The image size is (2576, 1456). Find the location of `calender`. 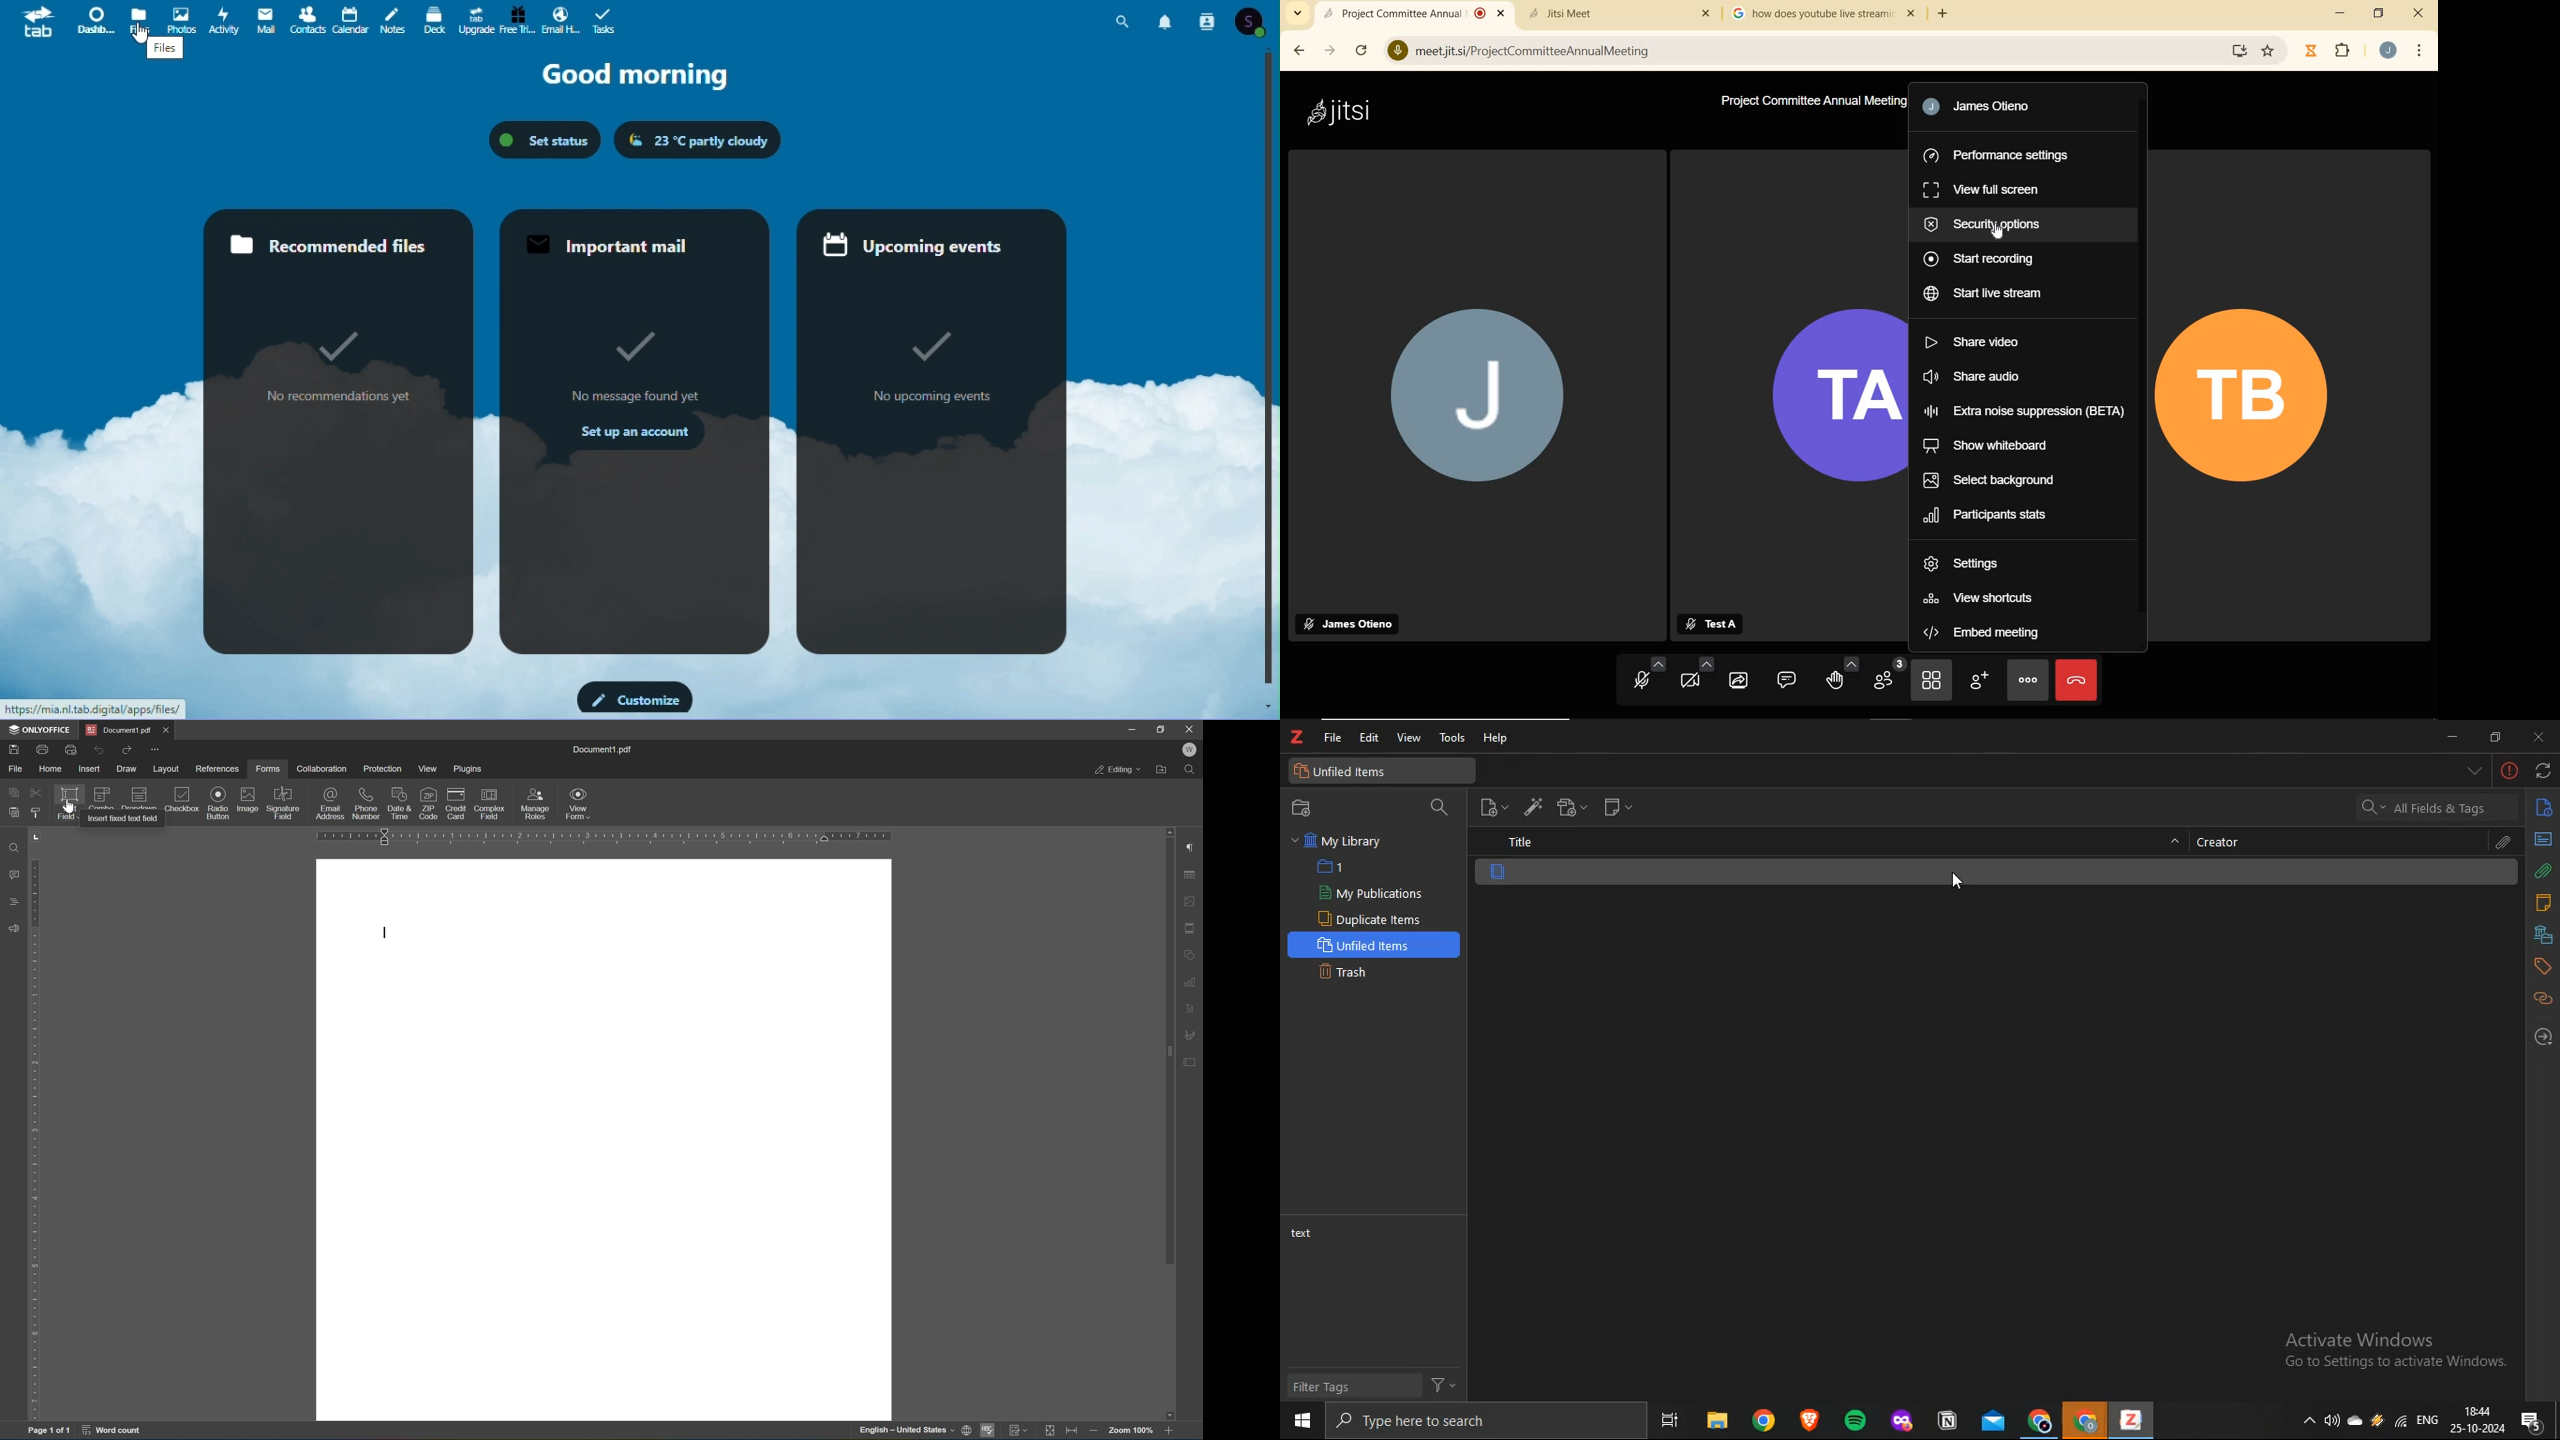

calender is located at coordinates (350, 21).